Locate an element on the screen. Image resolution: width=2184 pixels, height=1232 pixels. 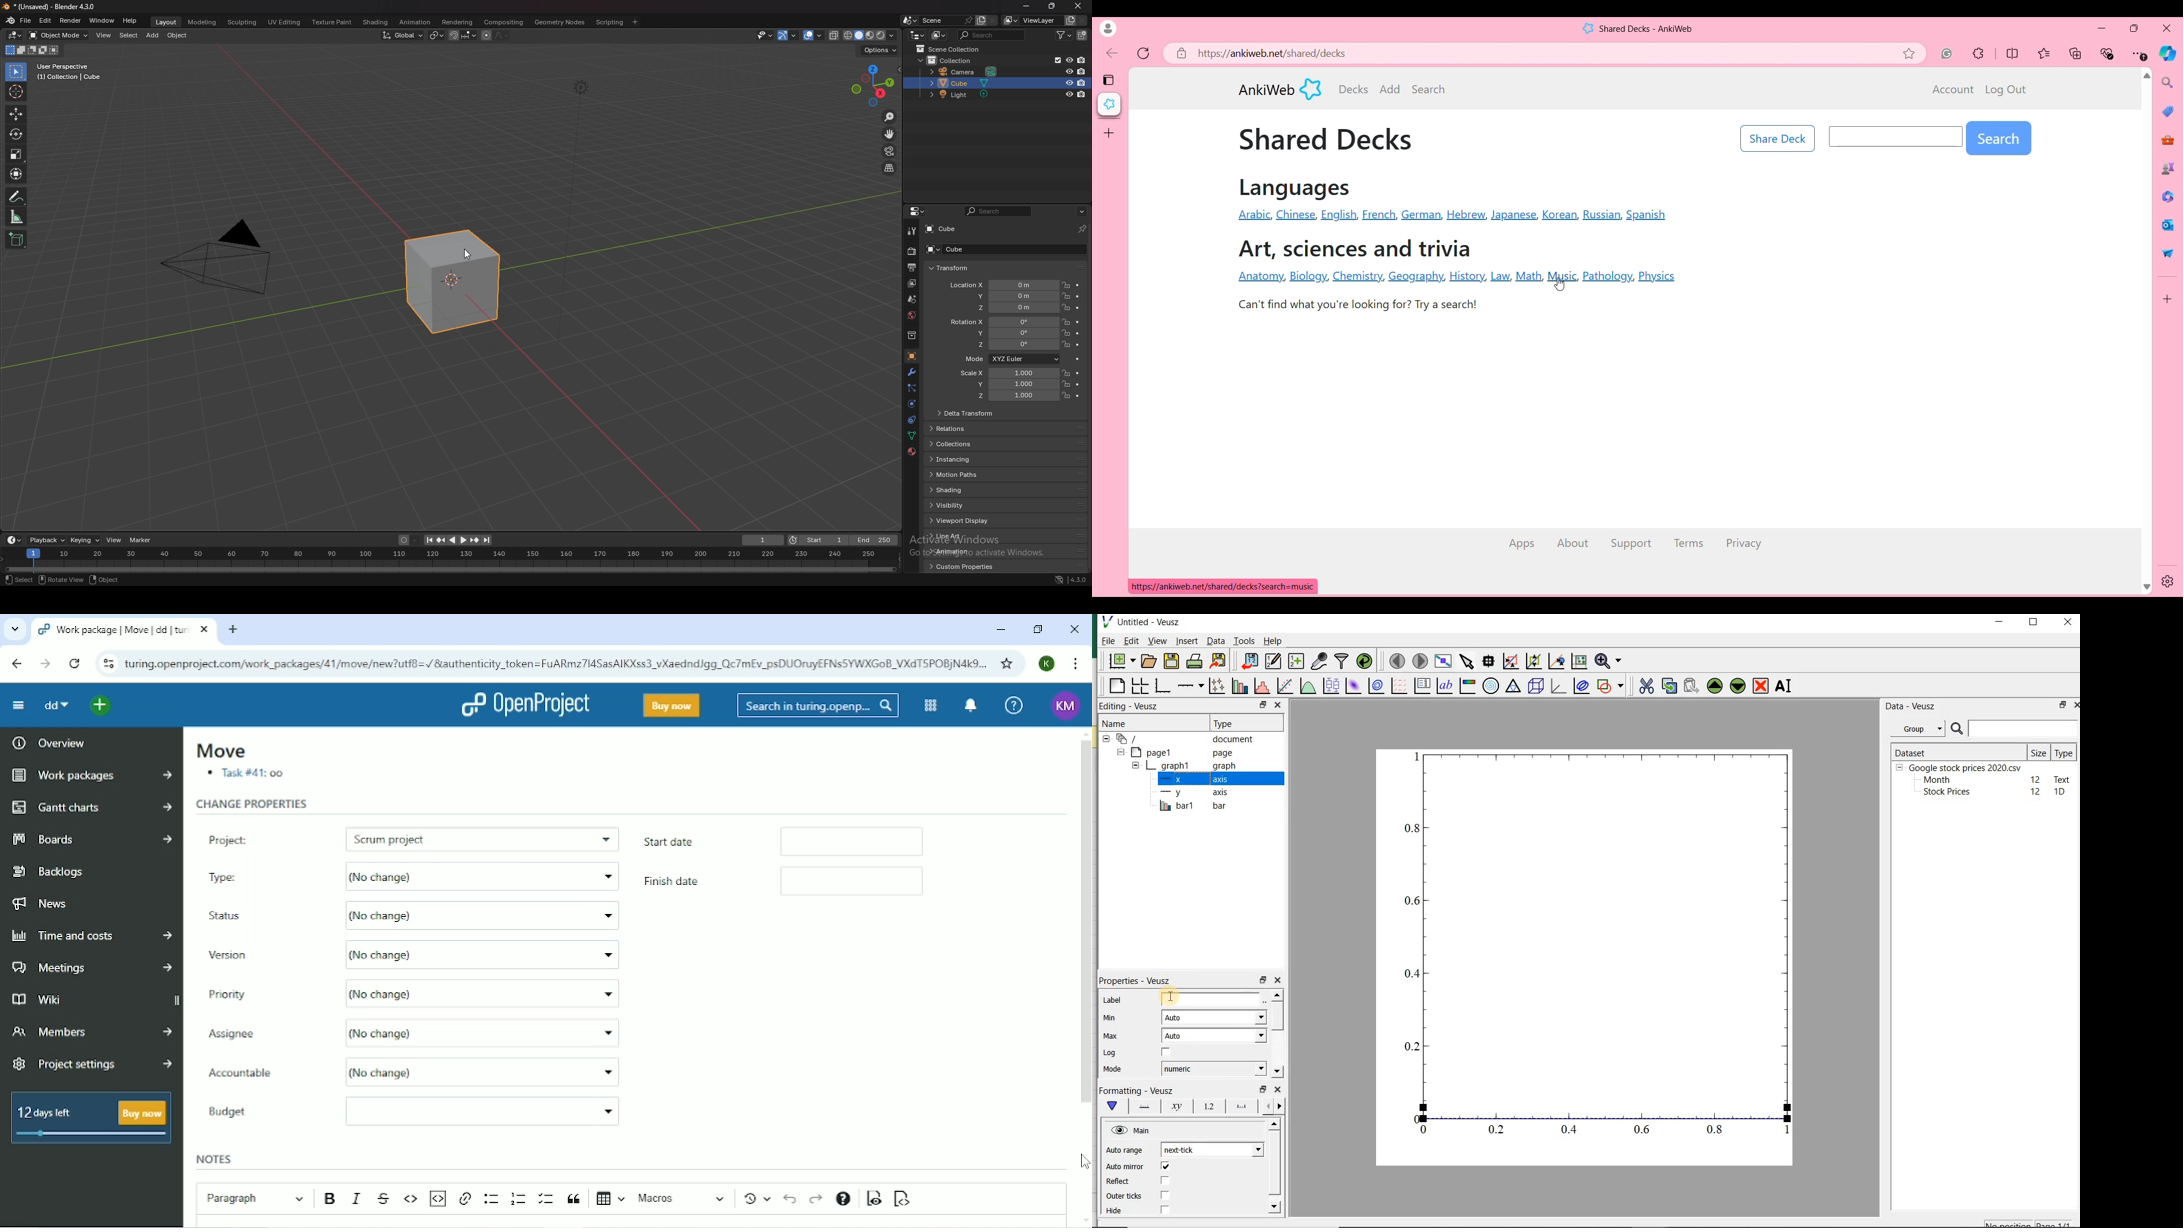
Open quick add menu is located at coordinates (101, 707).